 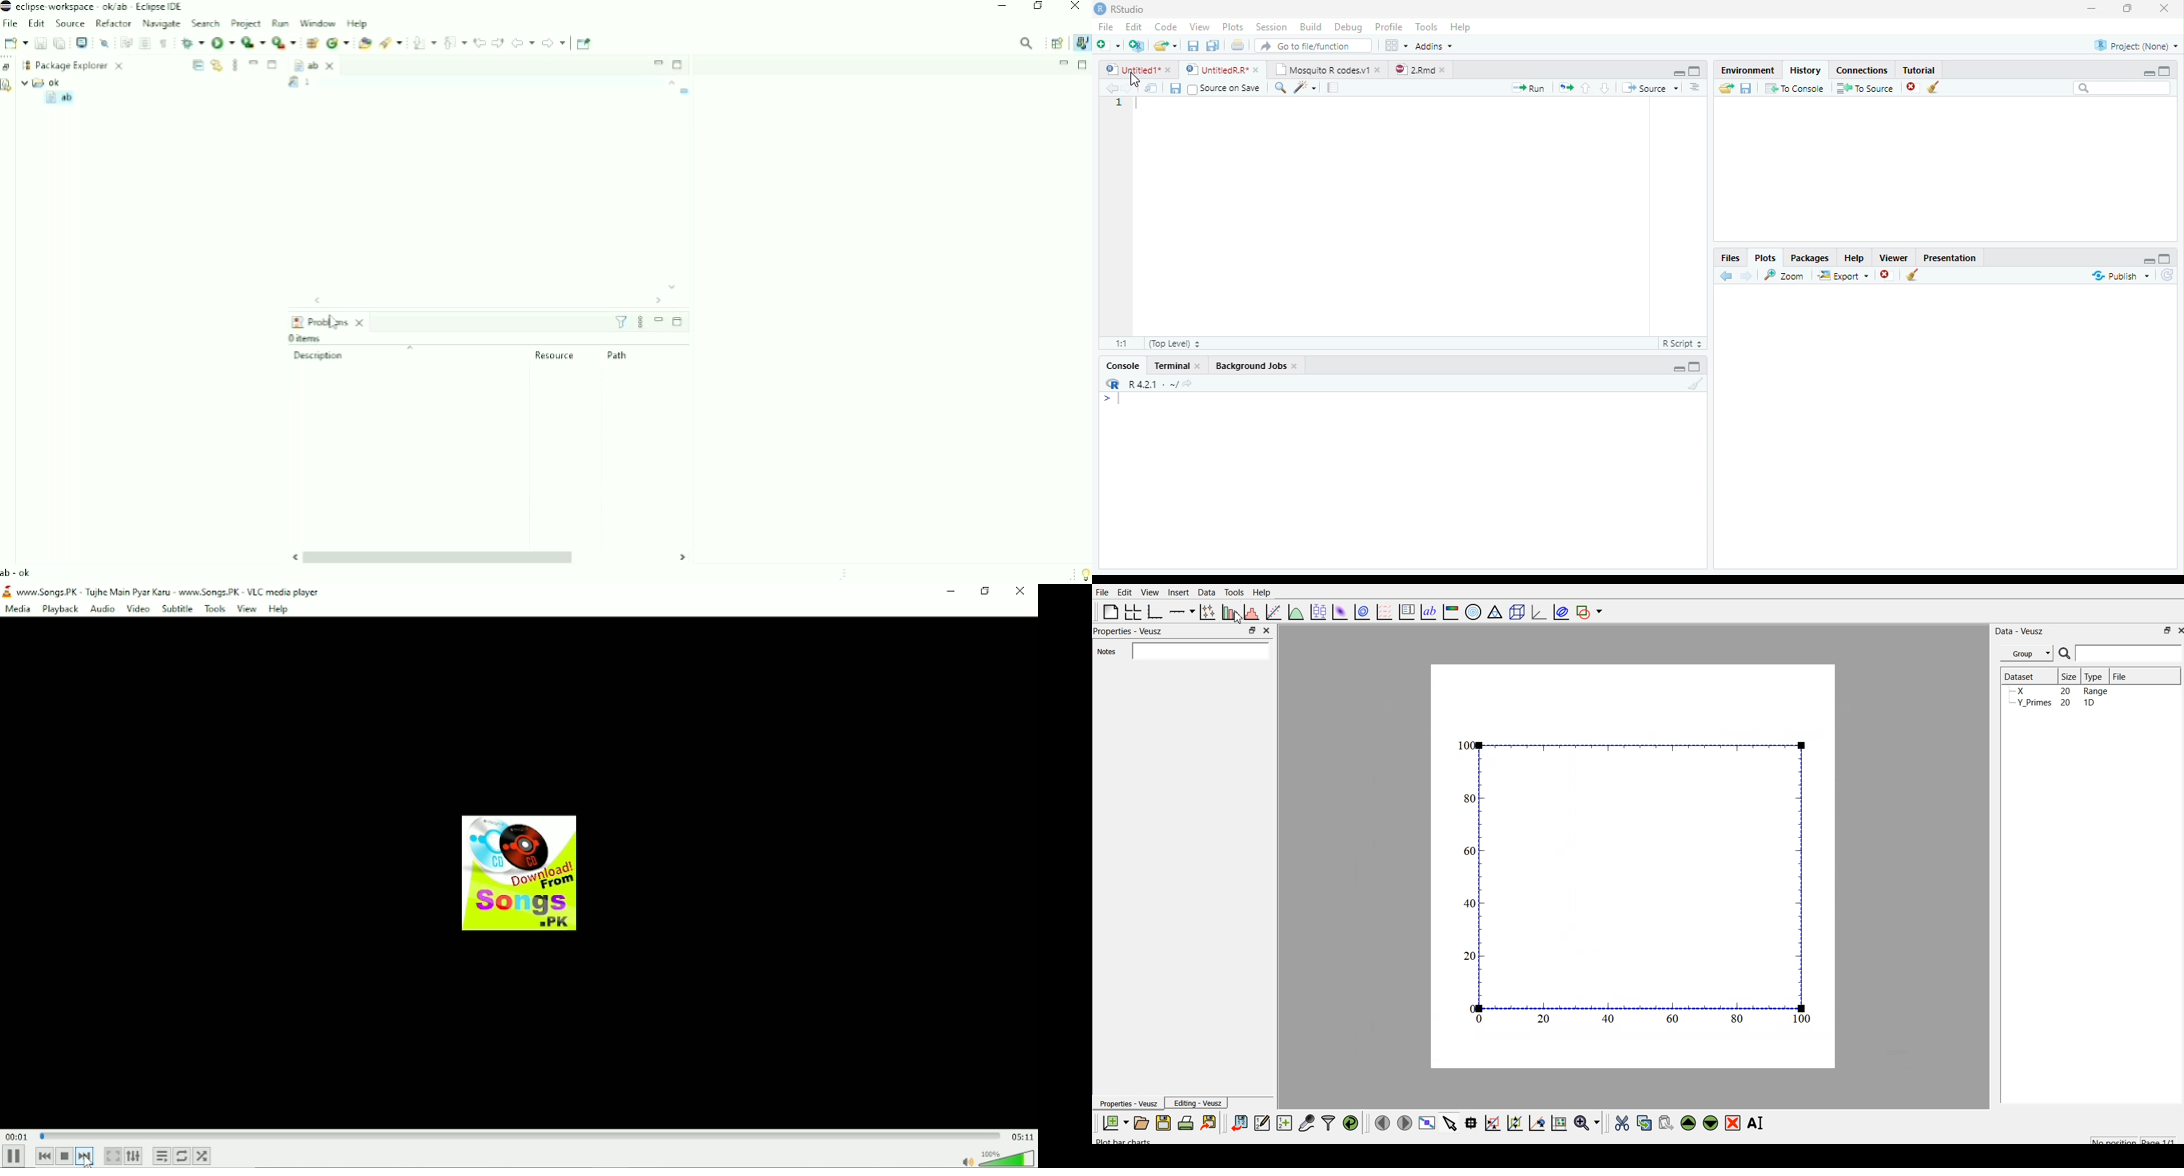 What do you see at coordinates (1272, 26) in the screenshot?
I see `Session` at bounding box center [1272, 26].